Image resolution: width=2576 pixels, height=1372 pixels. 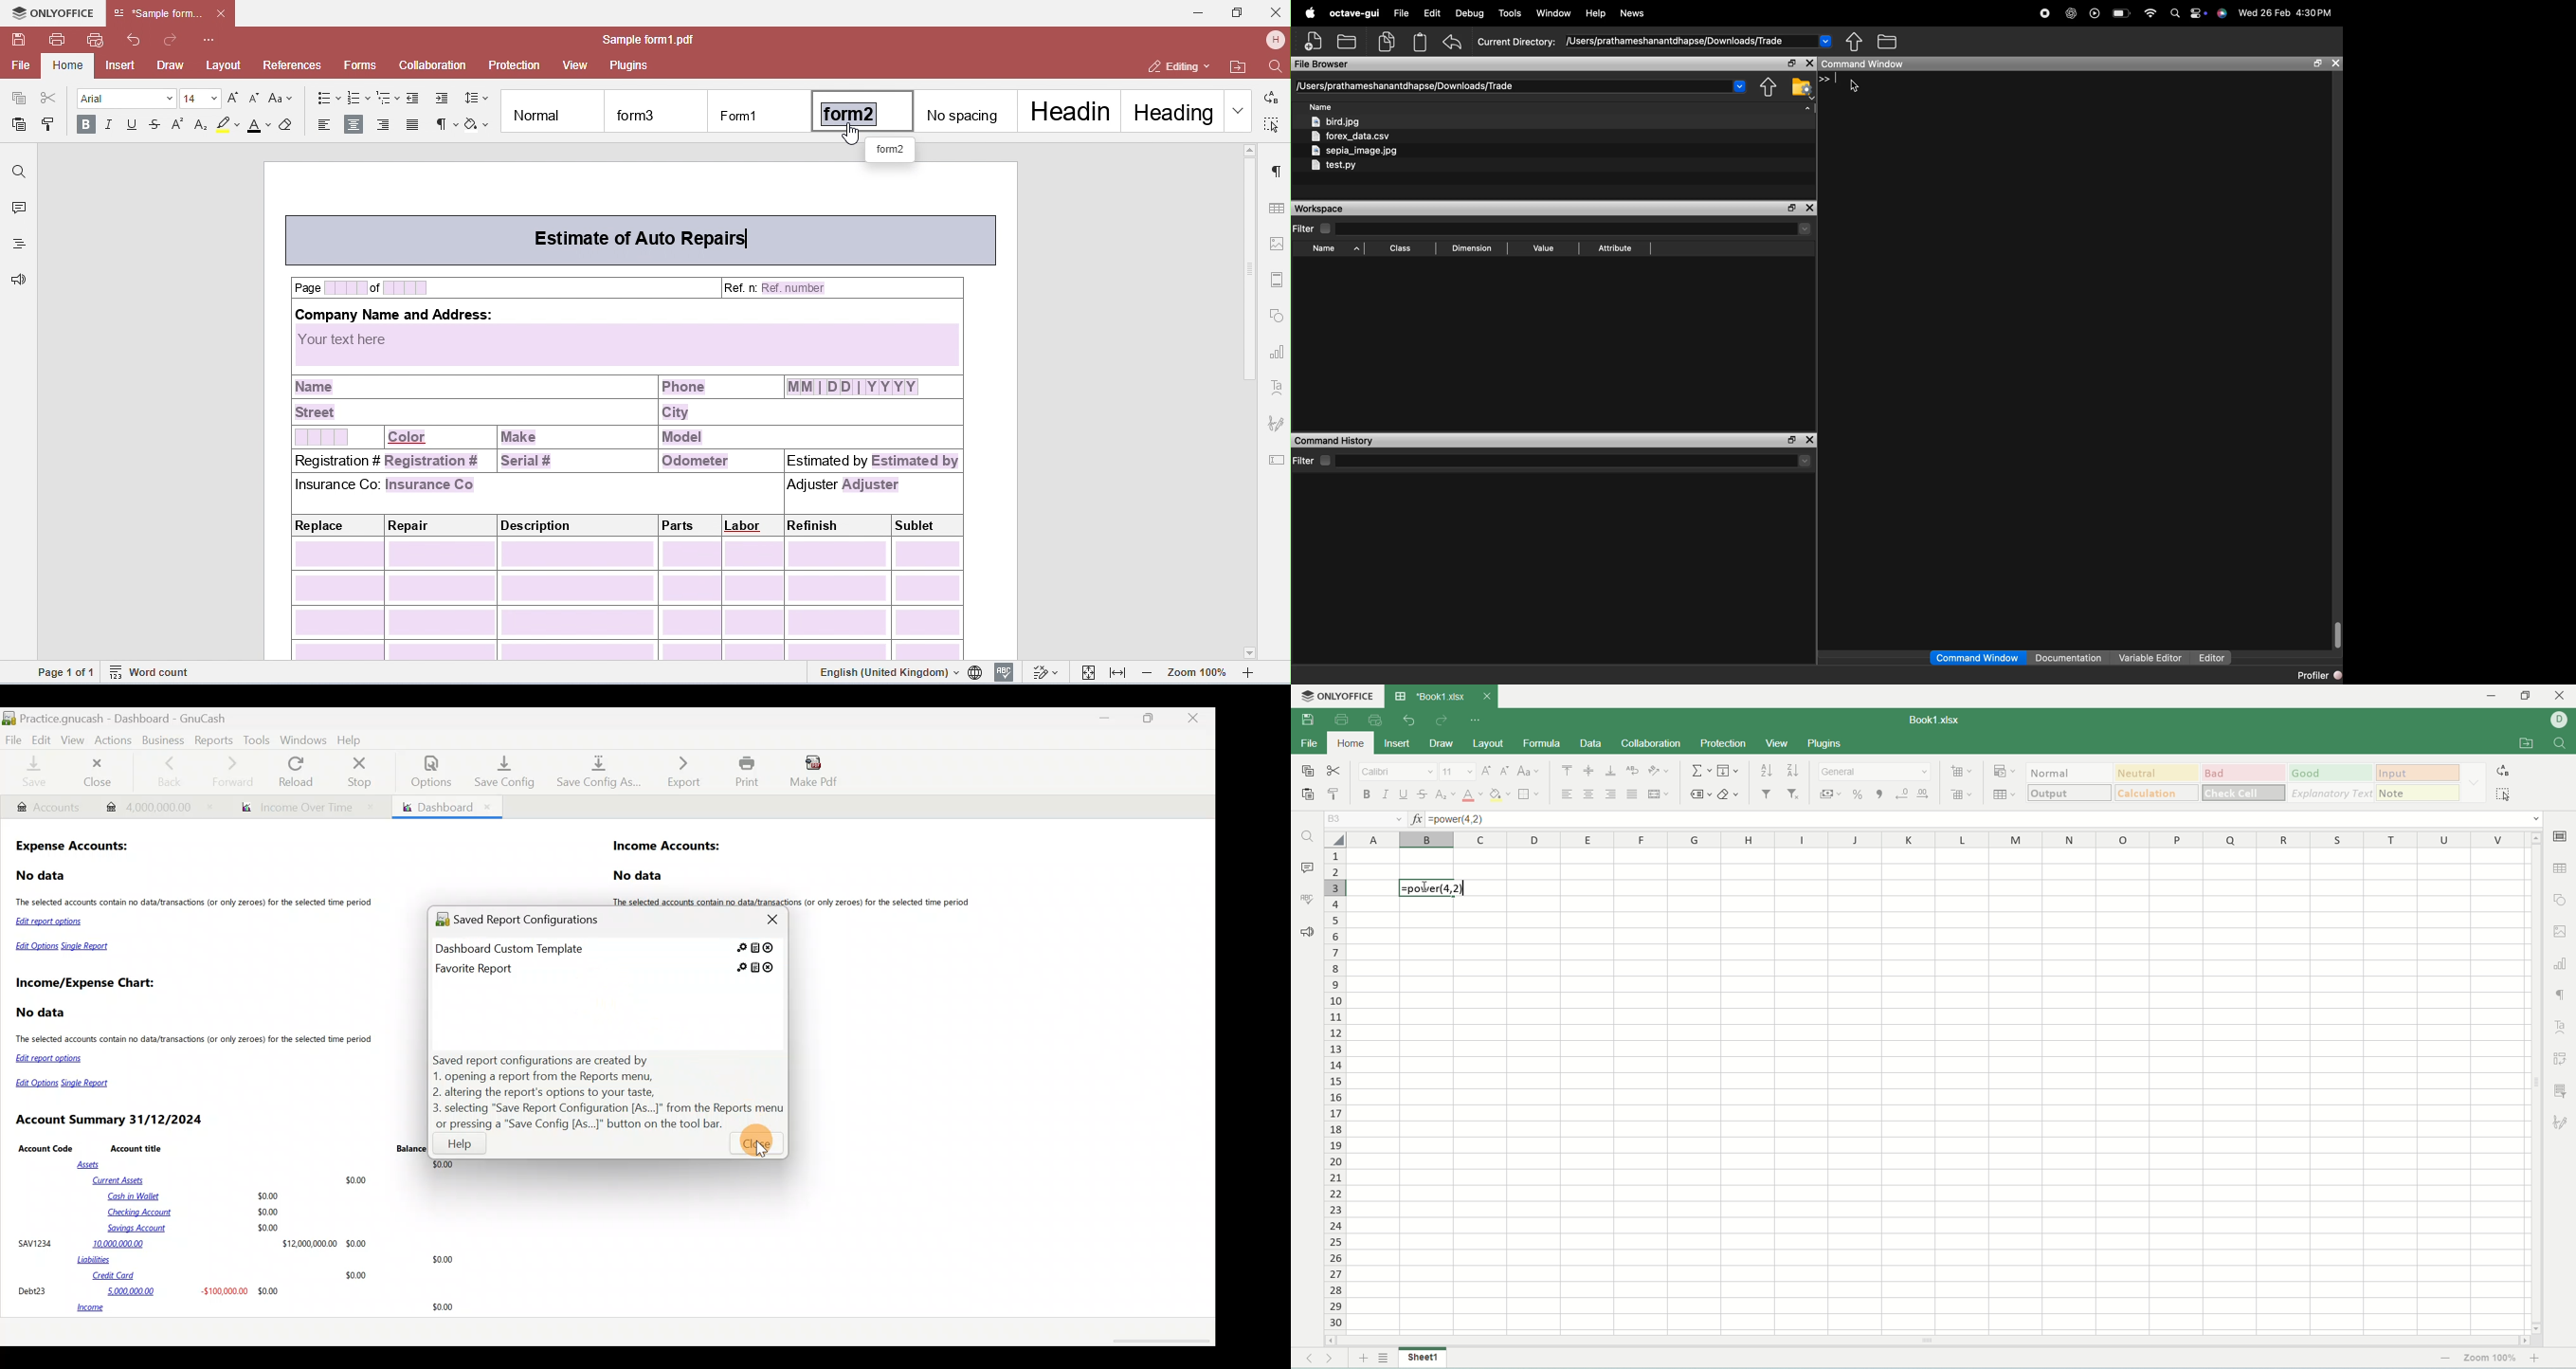 I want to click on cursor, so click(x=1425, y=888).